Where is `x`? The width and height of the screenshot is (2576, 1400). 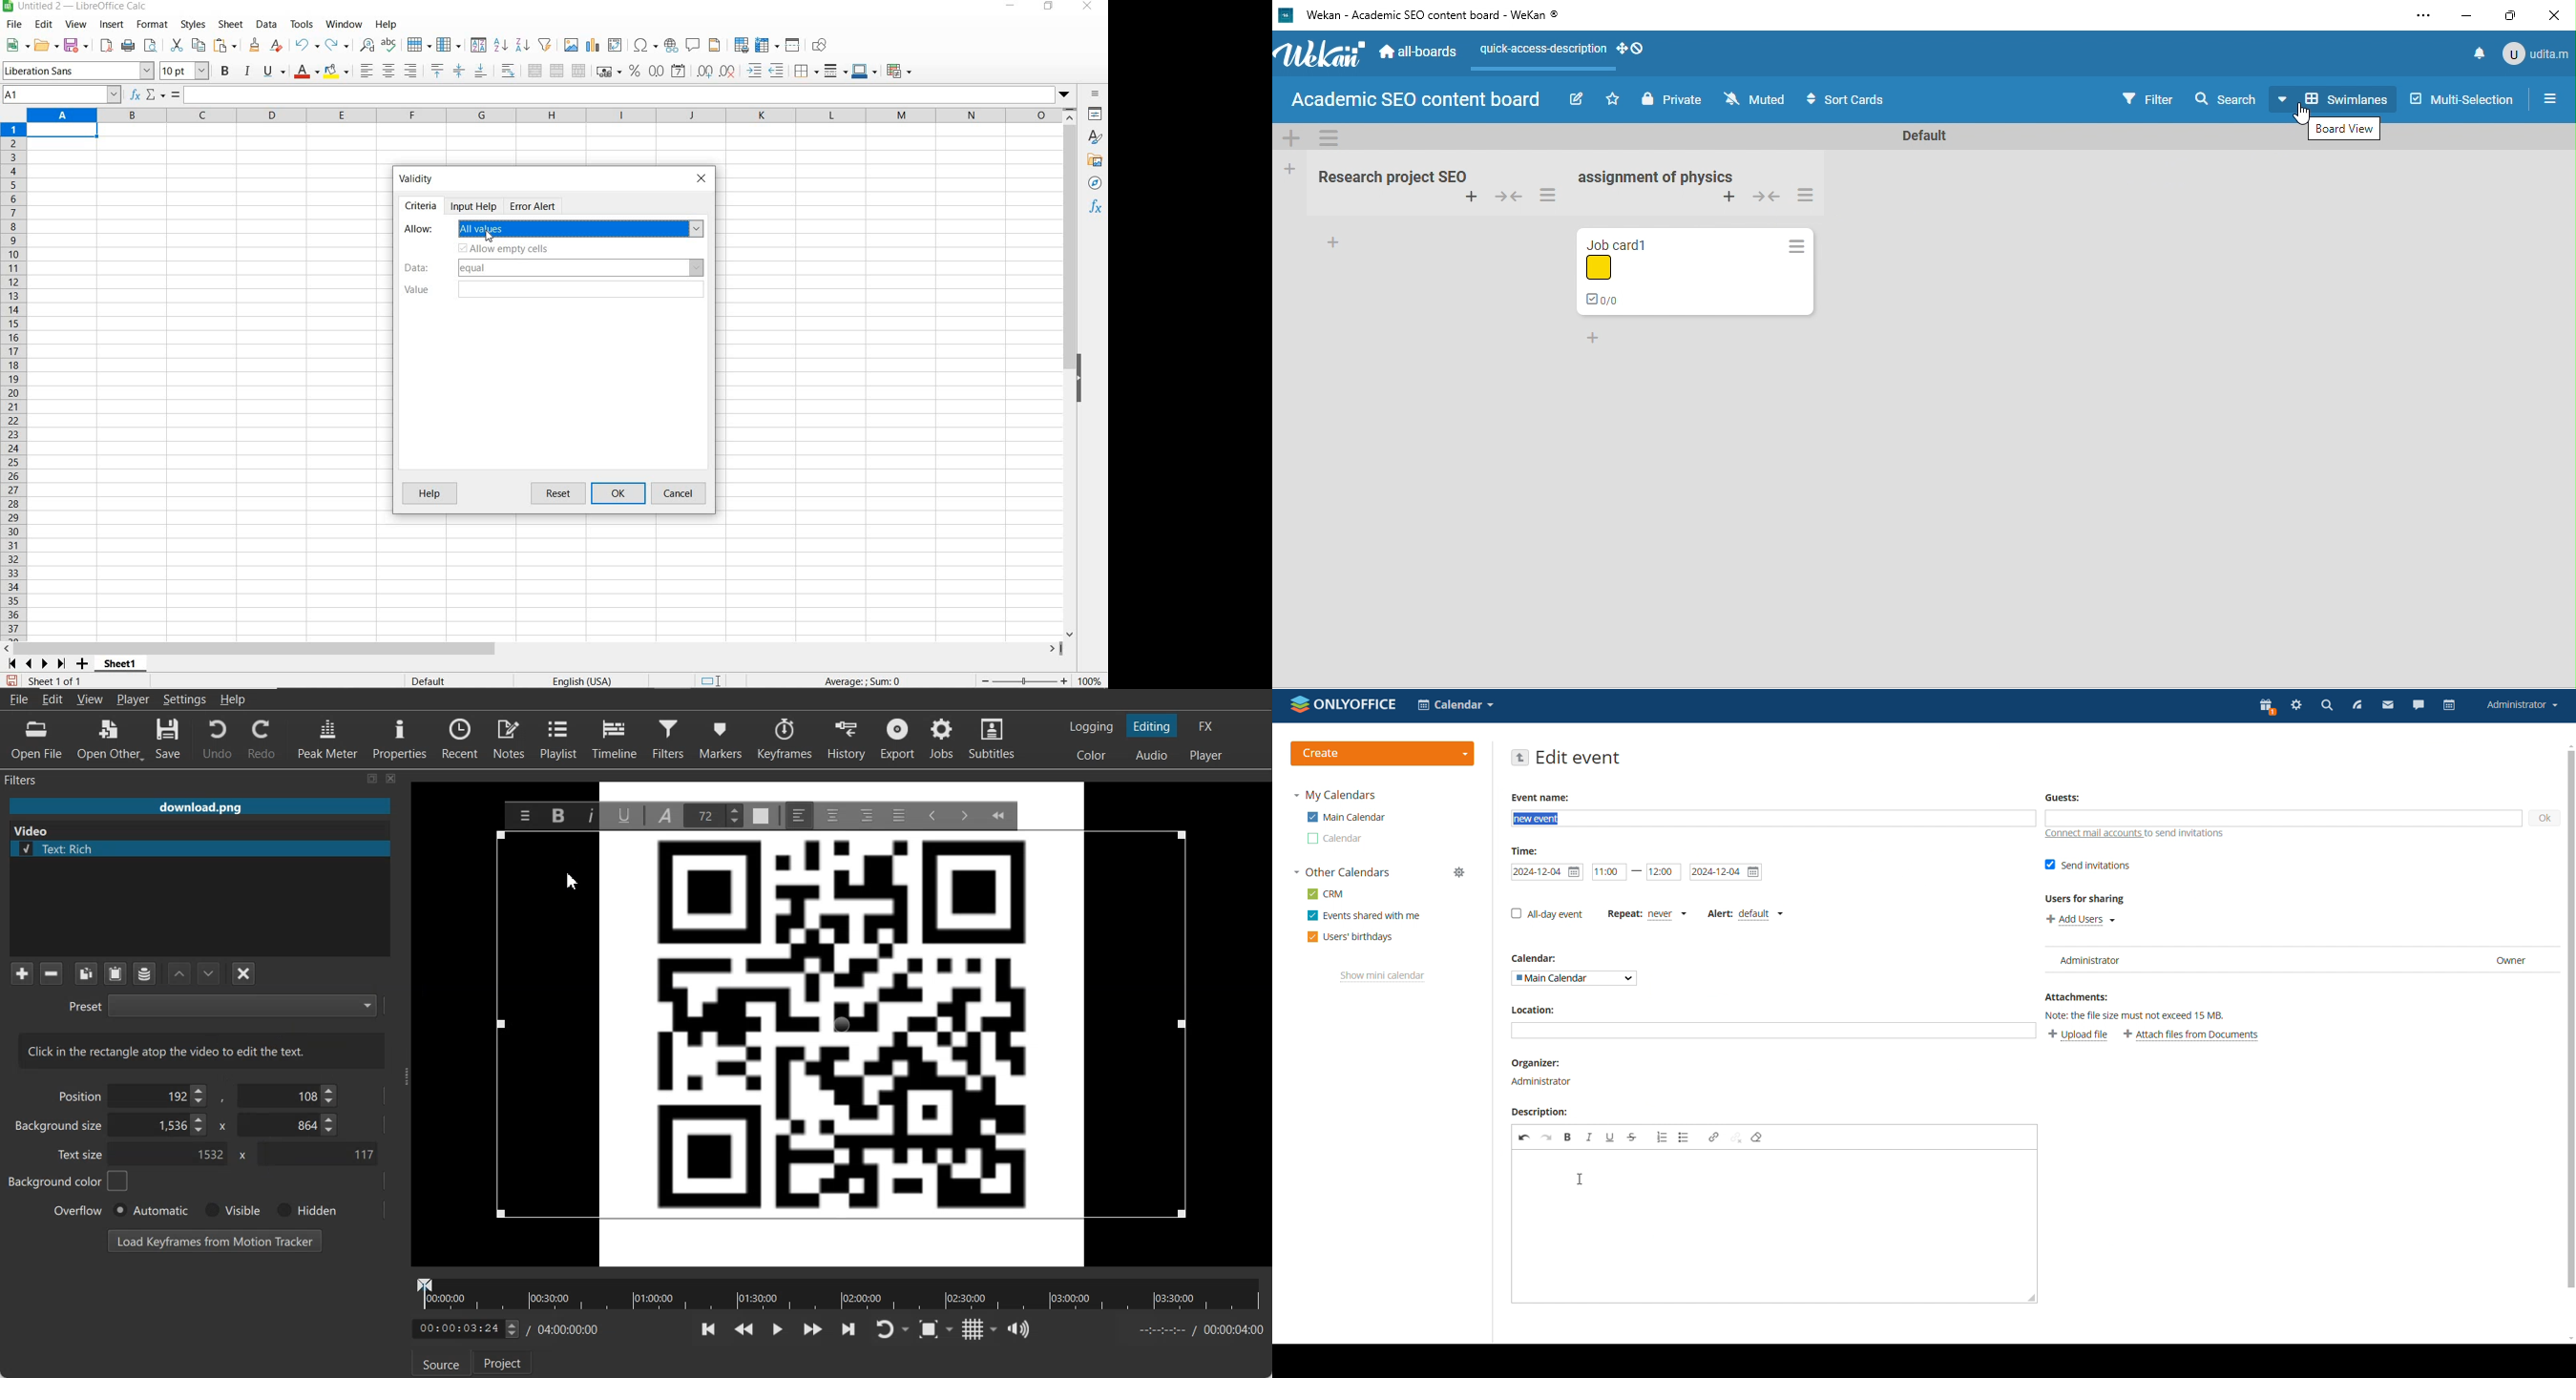 x is located at coordinates (220, 1125).